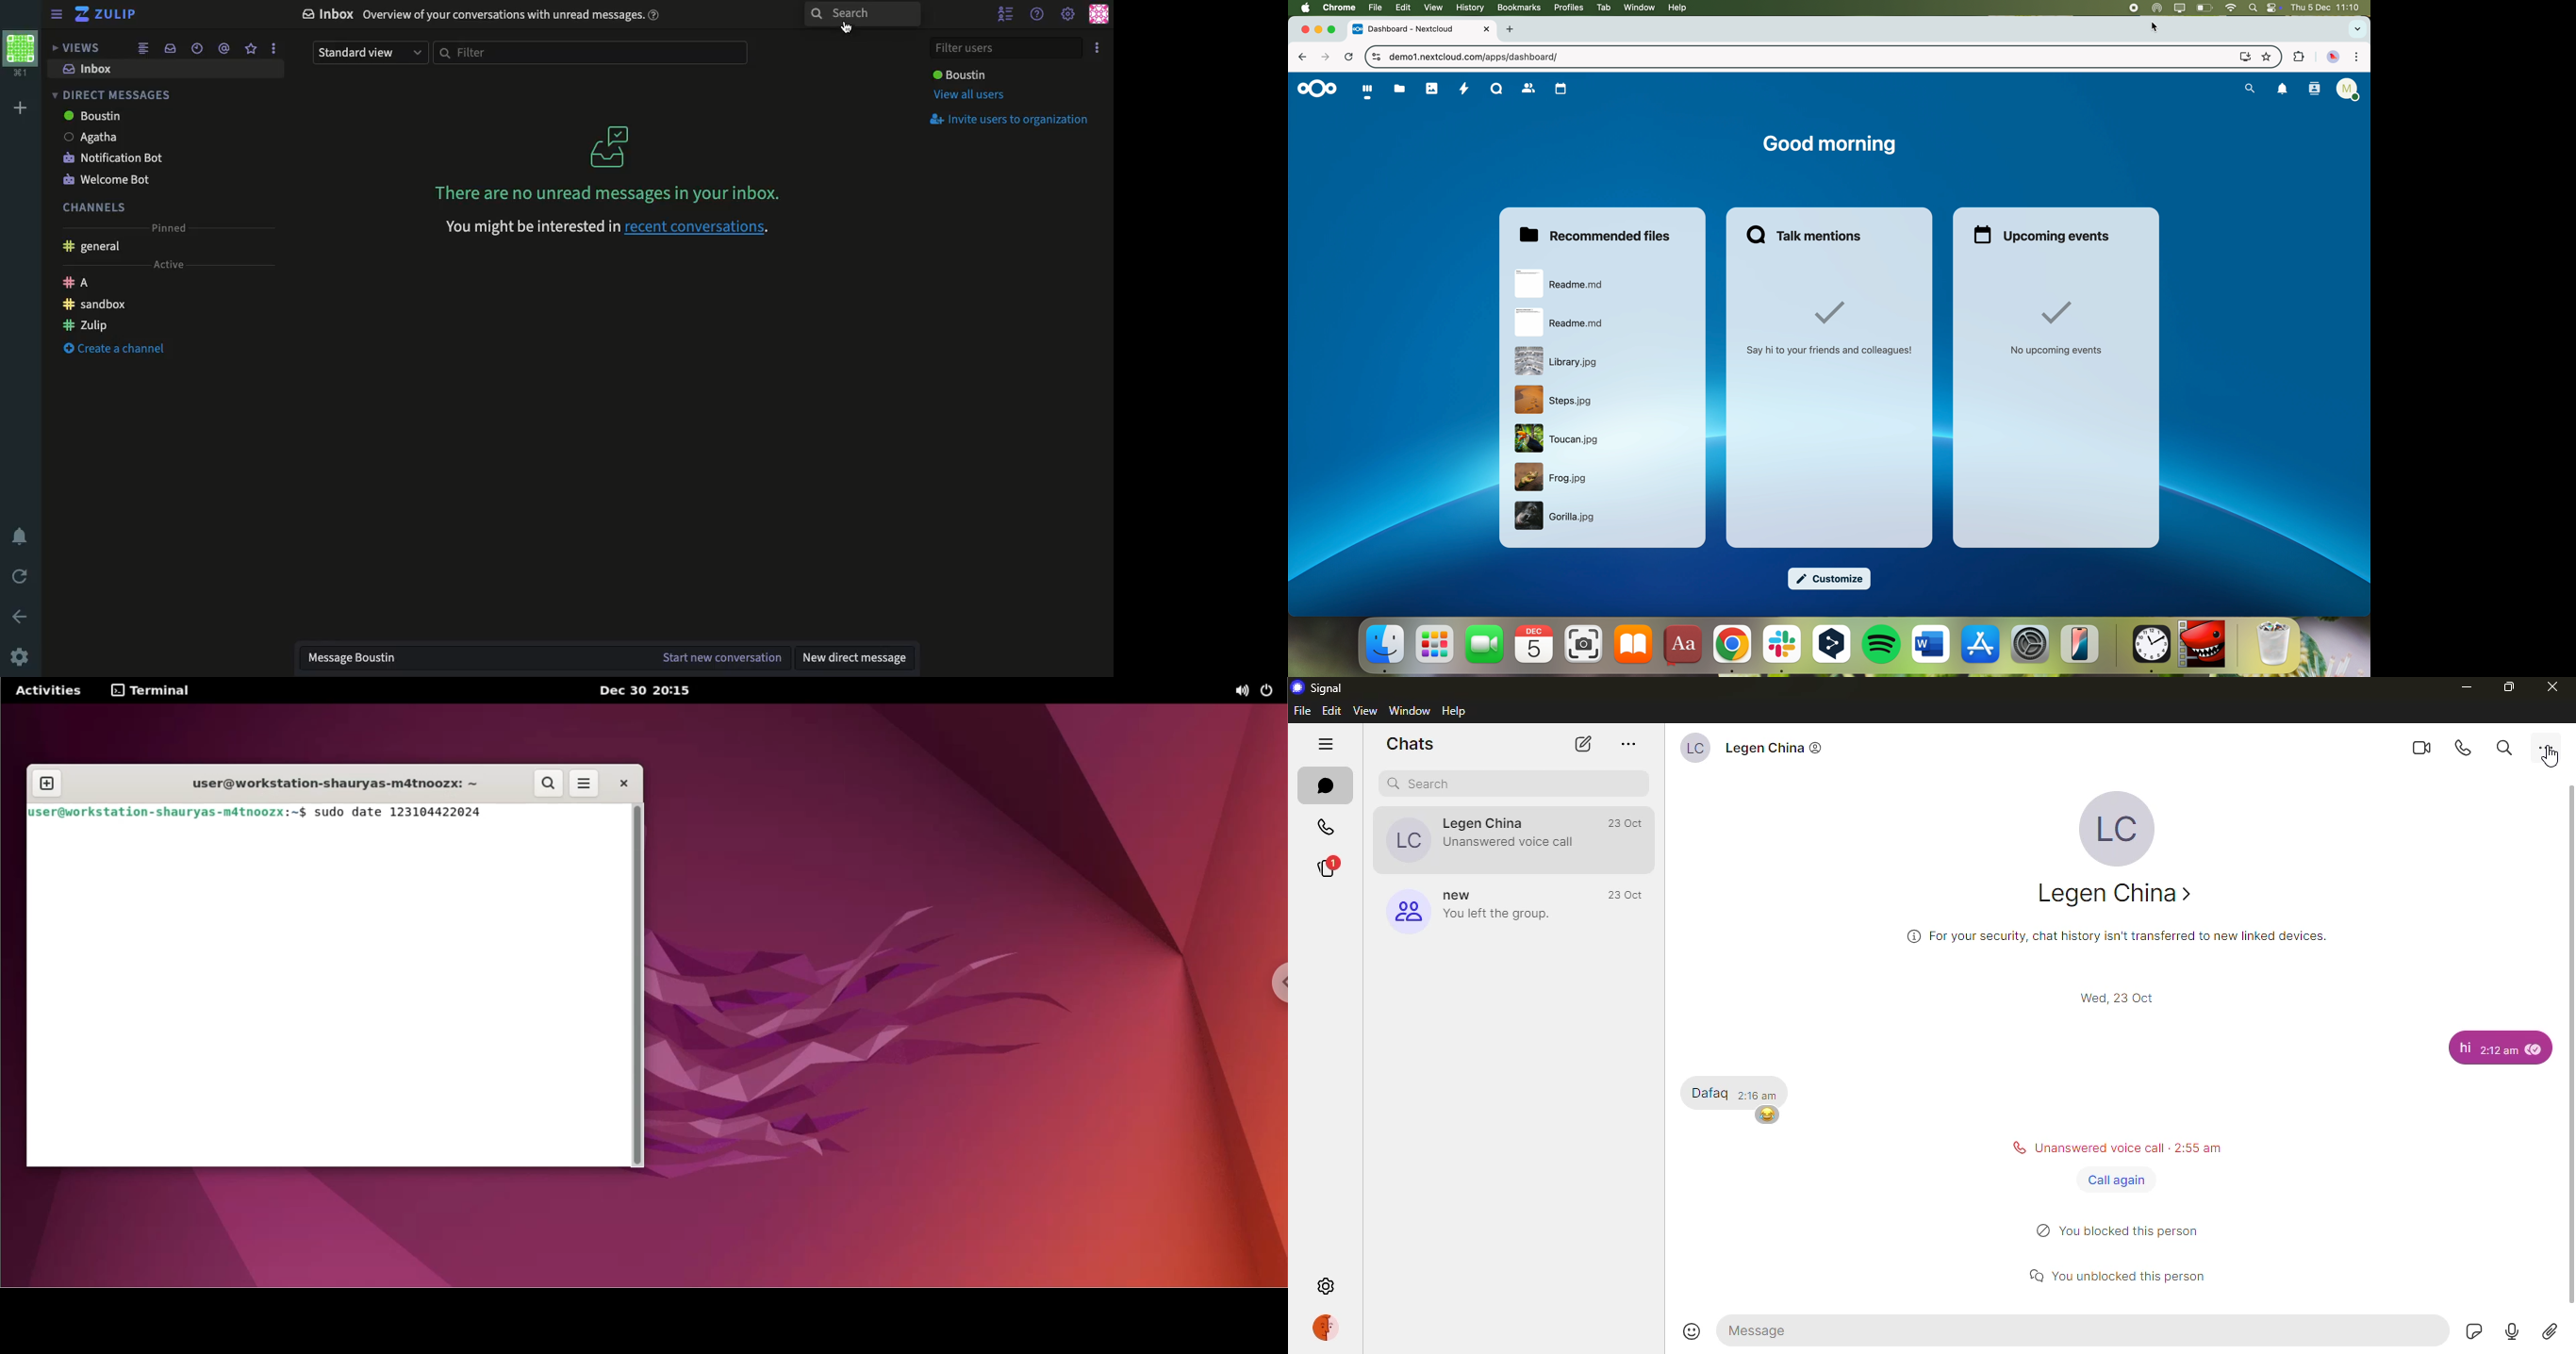 This screenshot has height=1372, width=2576. What do you see at coordinates (1469, 7) in the screenshot?
I see `history` at bounding box center [1469, 7].